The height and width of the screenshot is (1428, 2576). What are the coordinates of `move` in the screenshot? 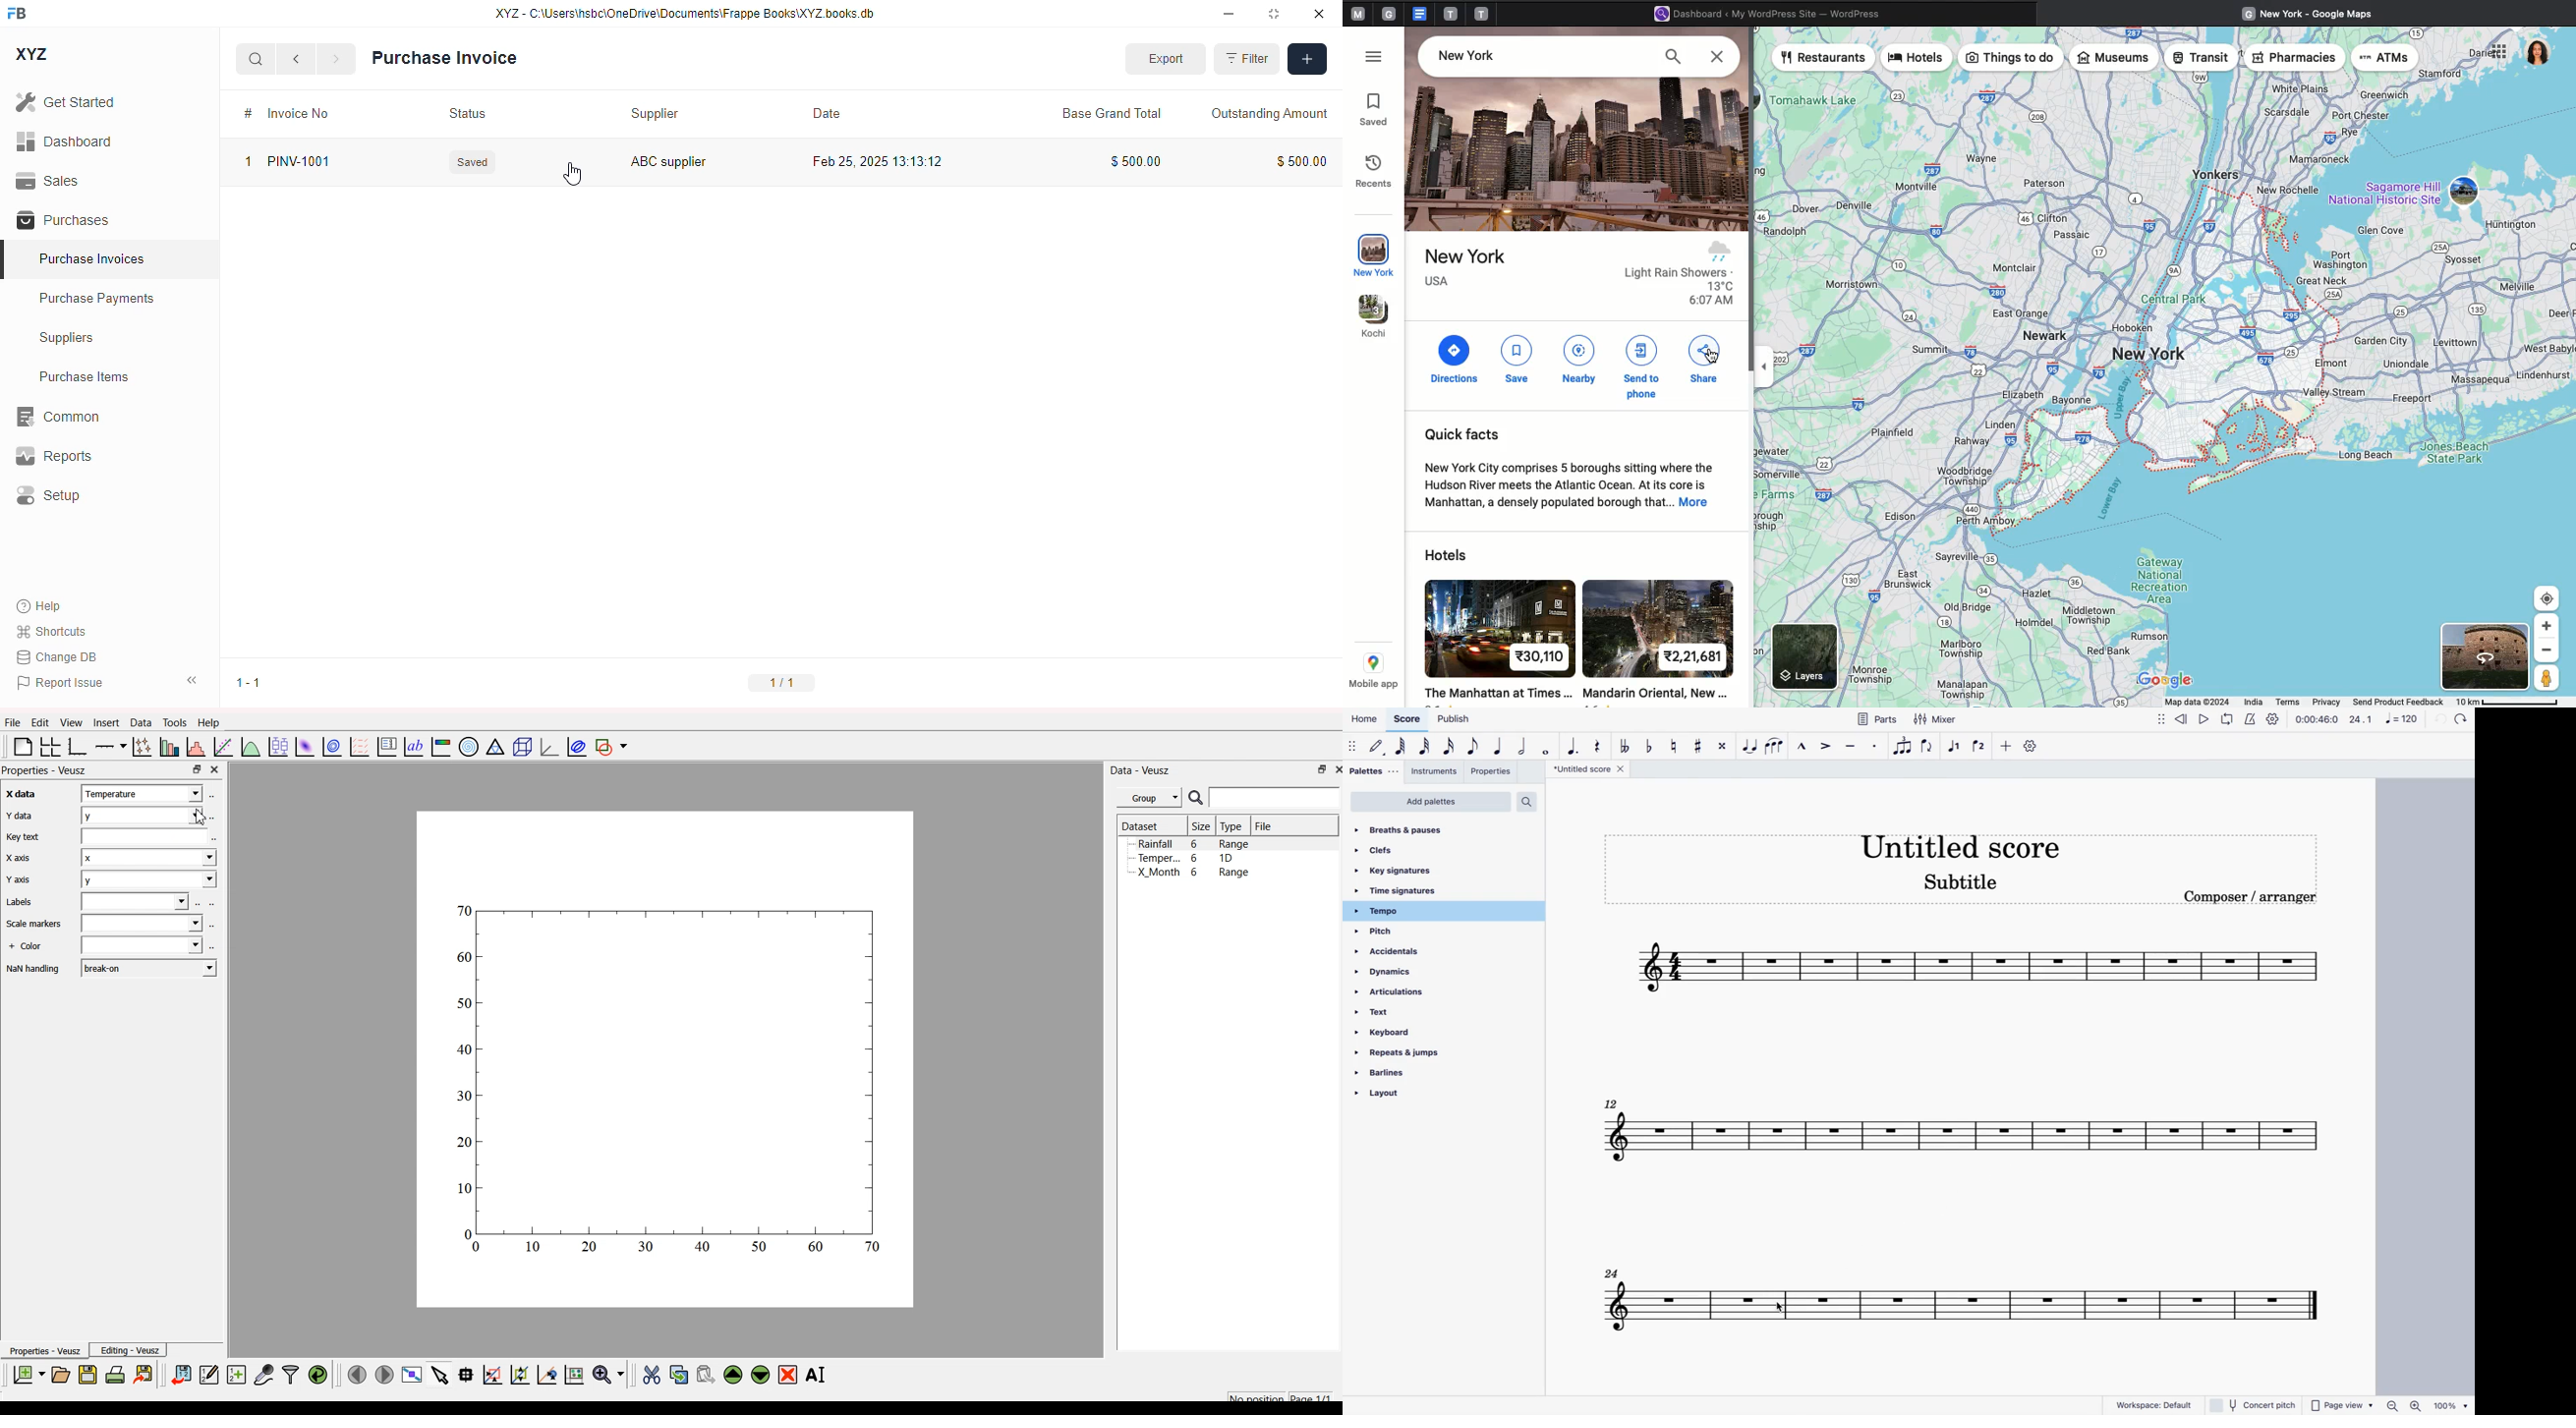 It's located at (2158, 719).